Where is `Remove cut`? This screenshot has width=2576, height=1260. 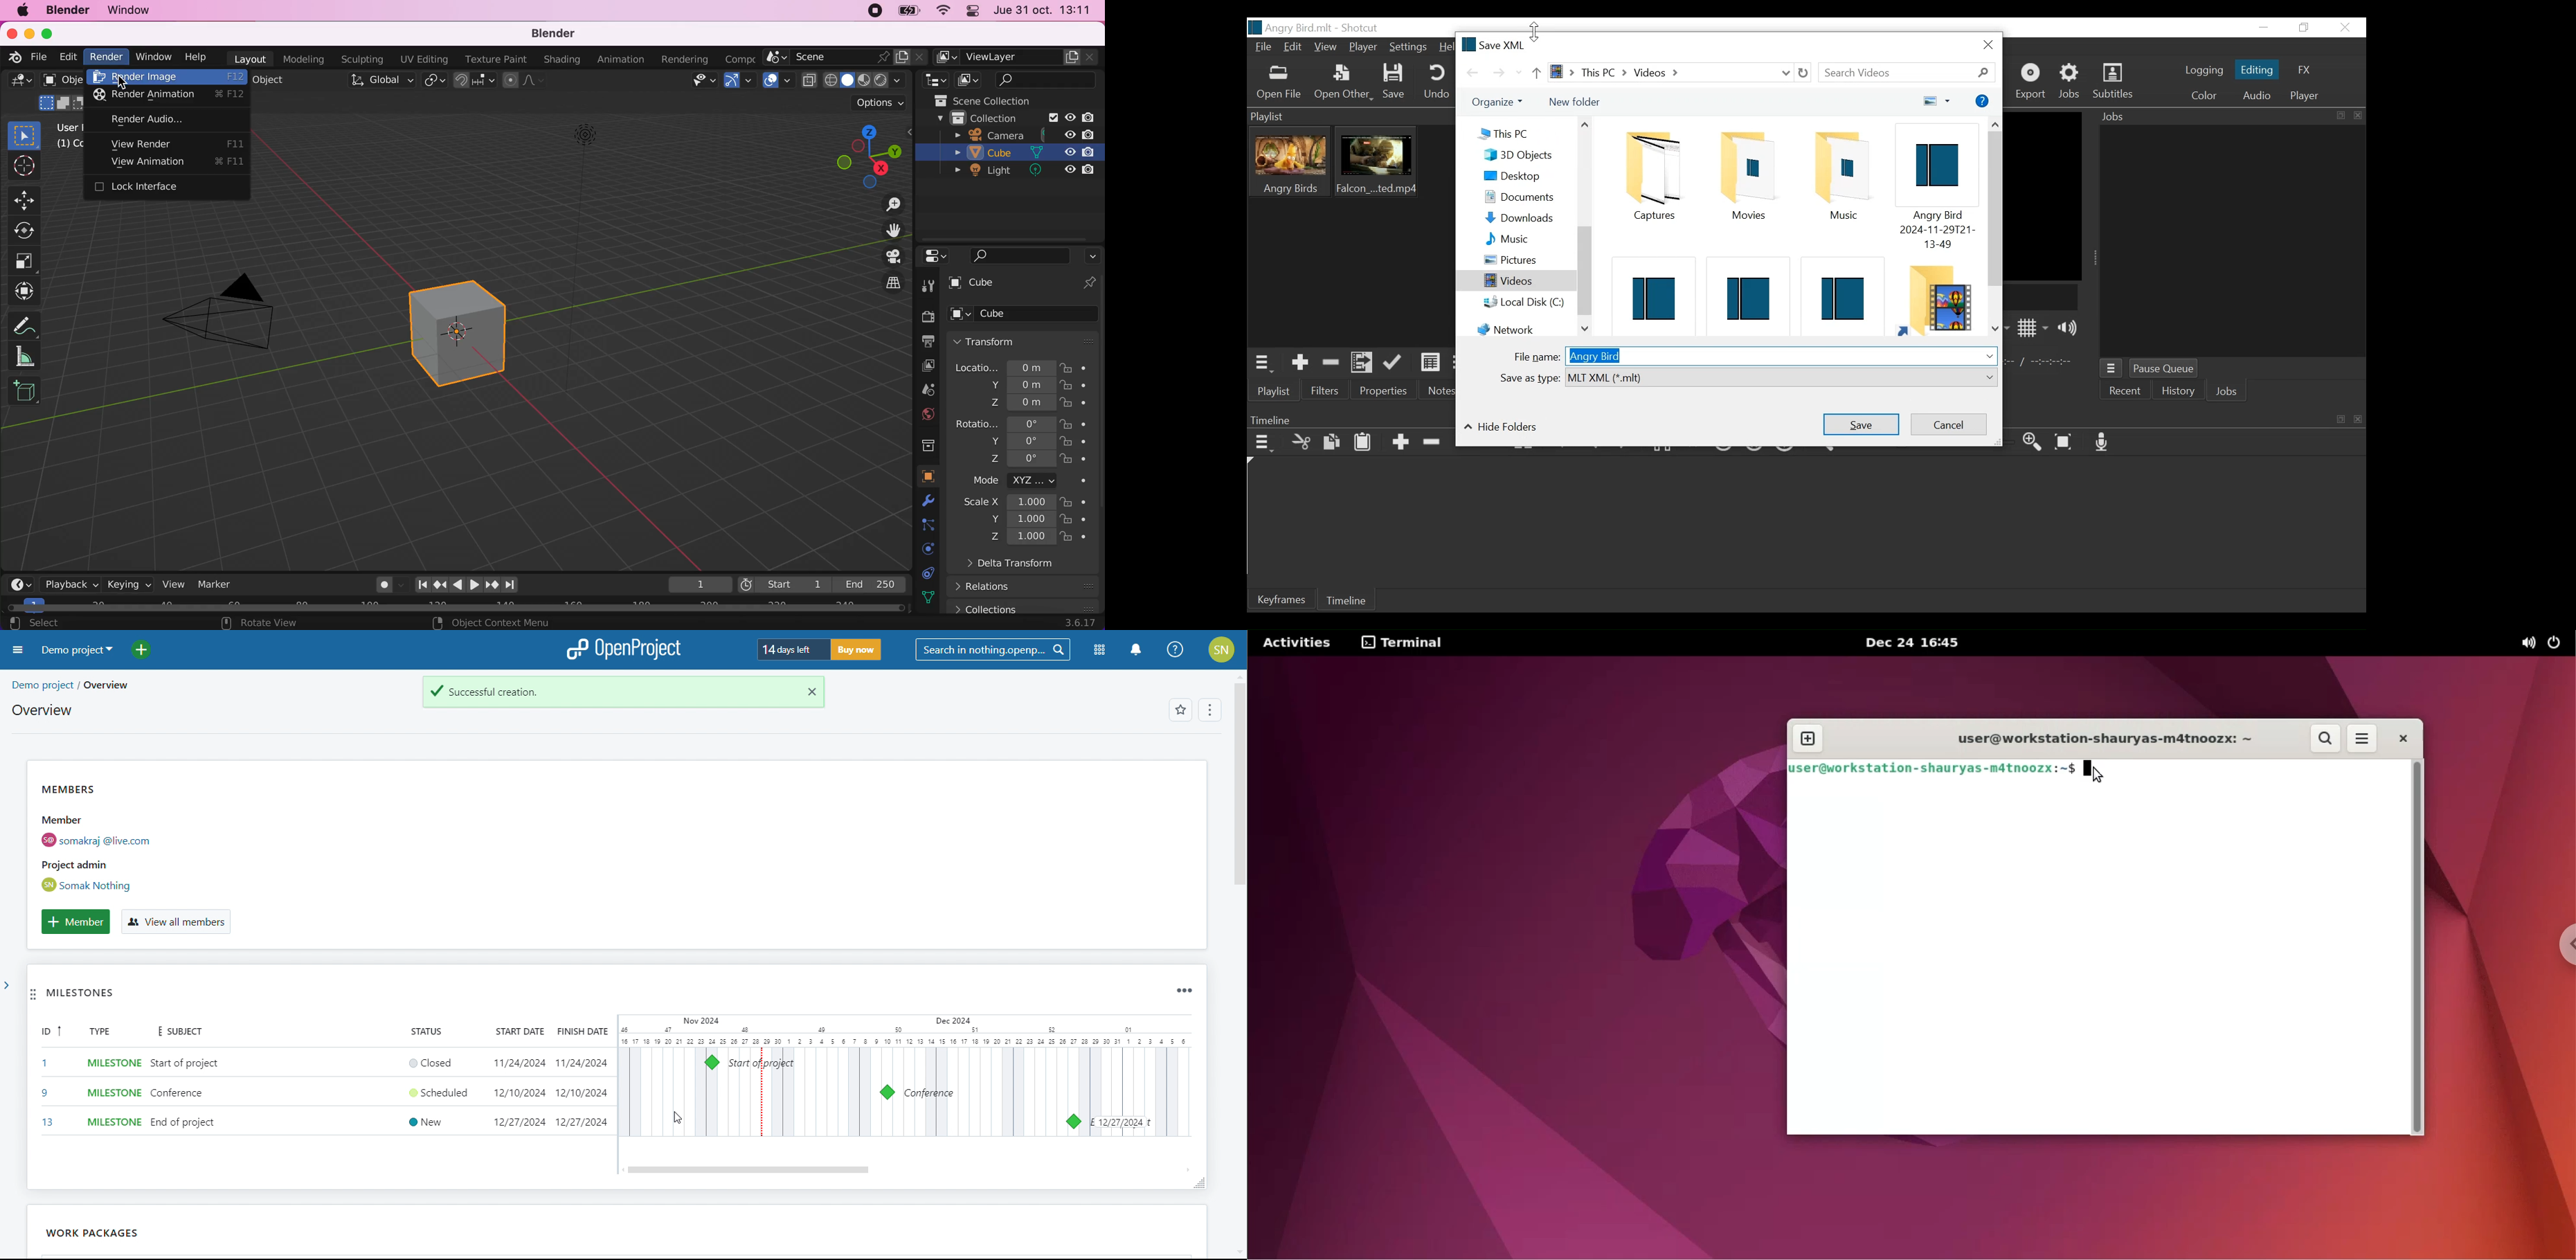
Remove cut is located at coordinates (1331, 362).